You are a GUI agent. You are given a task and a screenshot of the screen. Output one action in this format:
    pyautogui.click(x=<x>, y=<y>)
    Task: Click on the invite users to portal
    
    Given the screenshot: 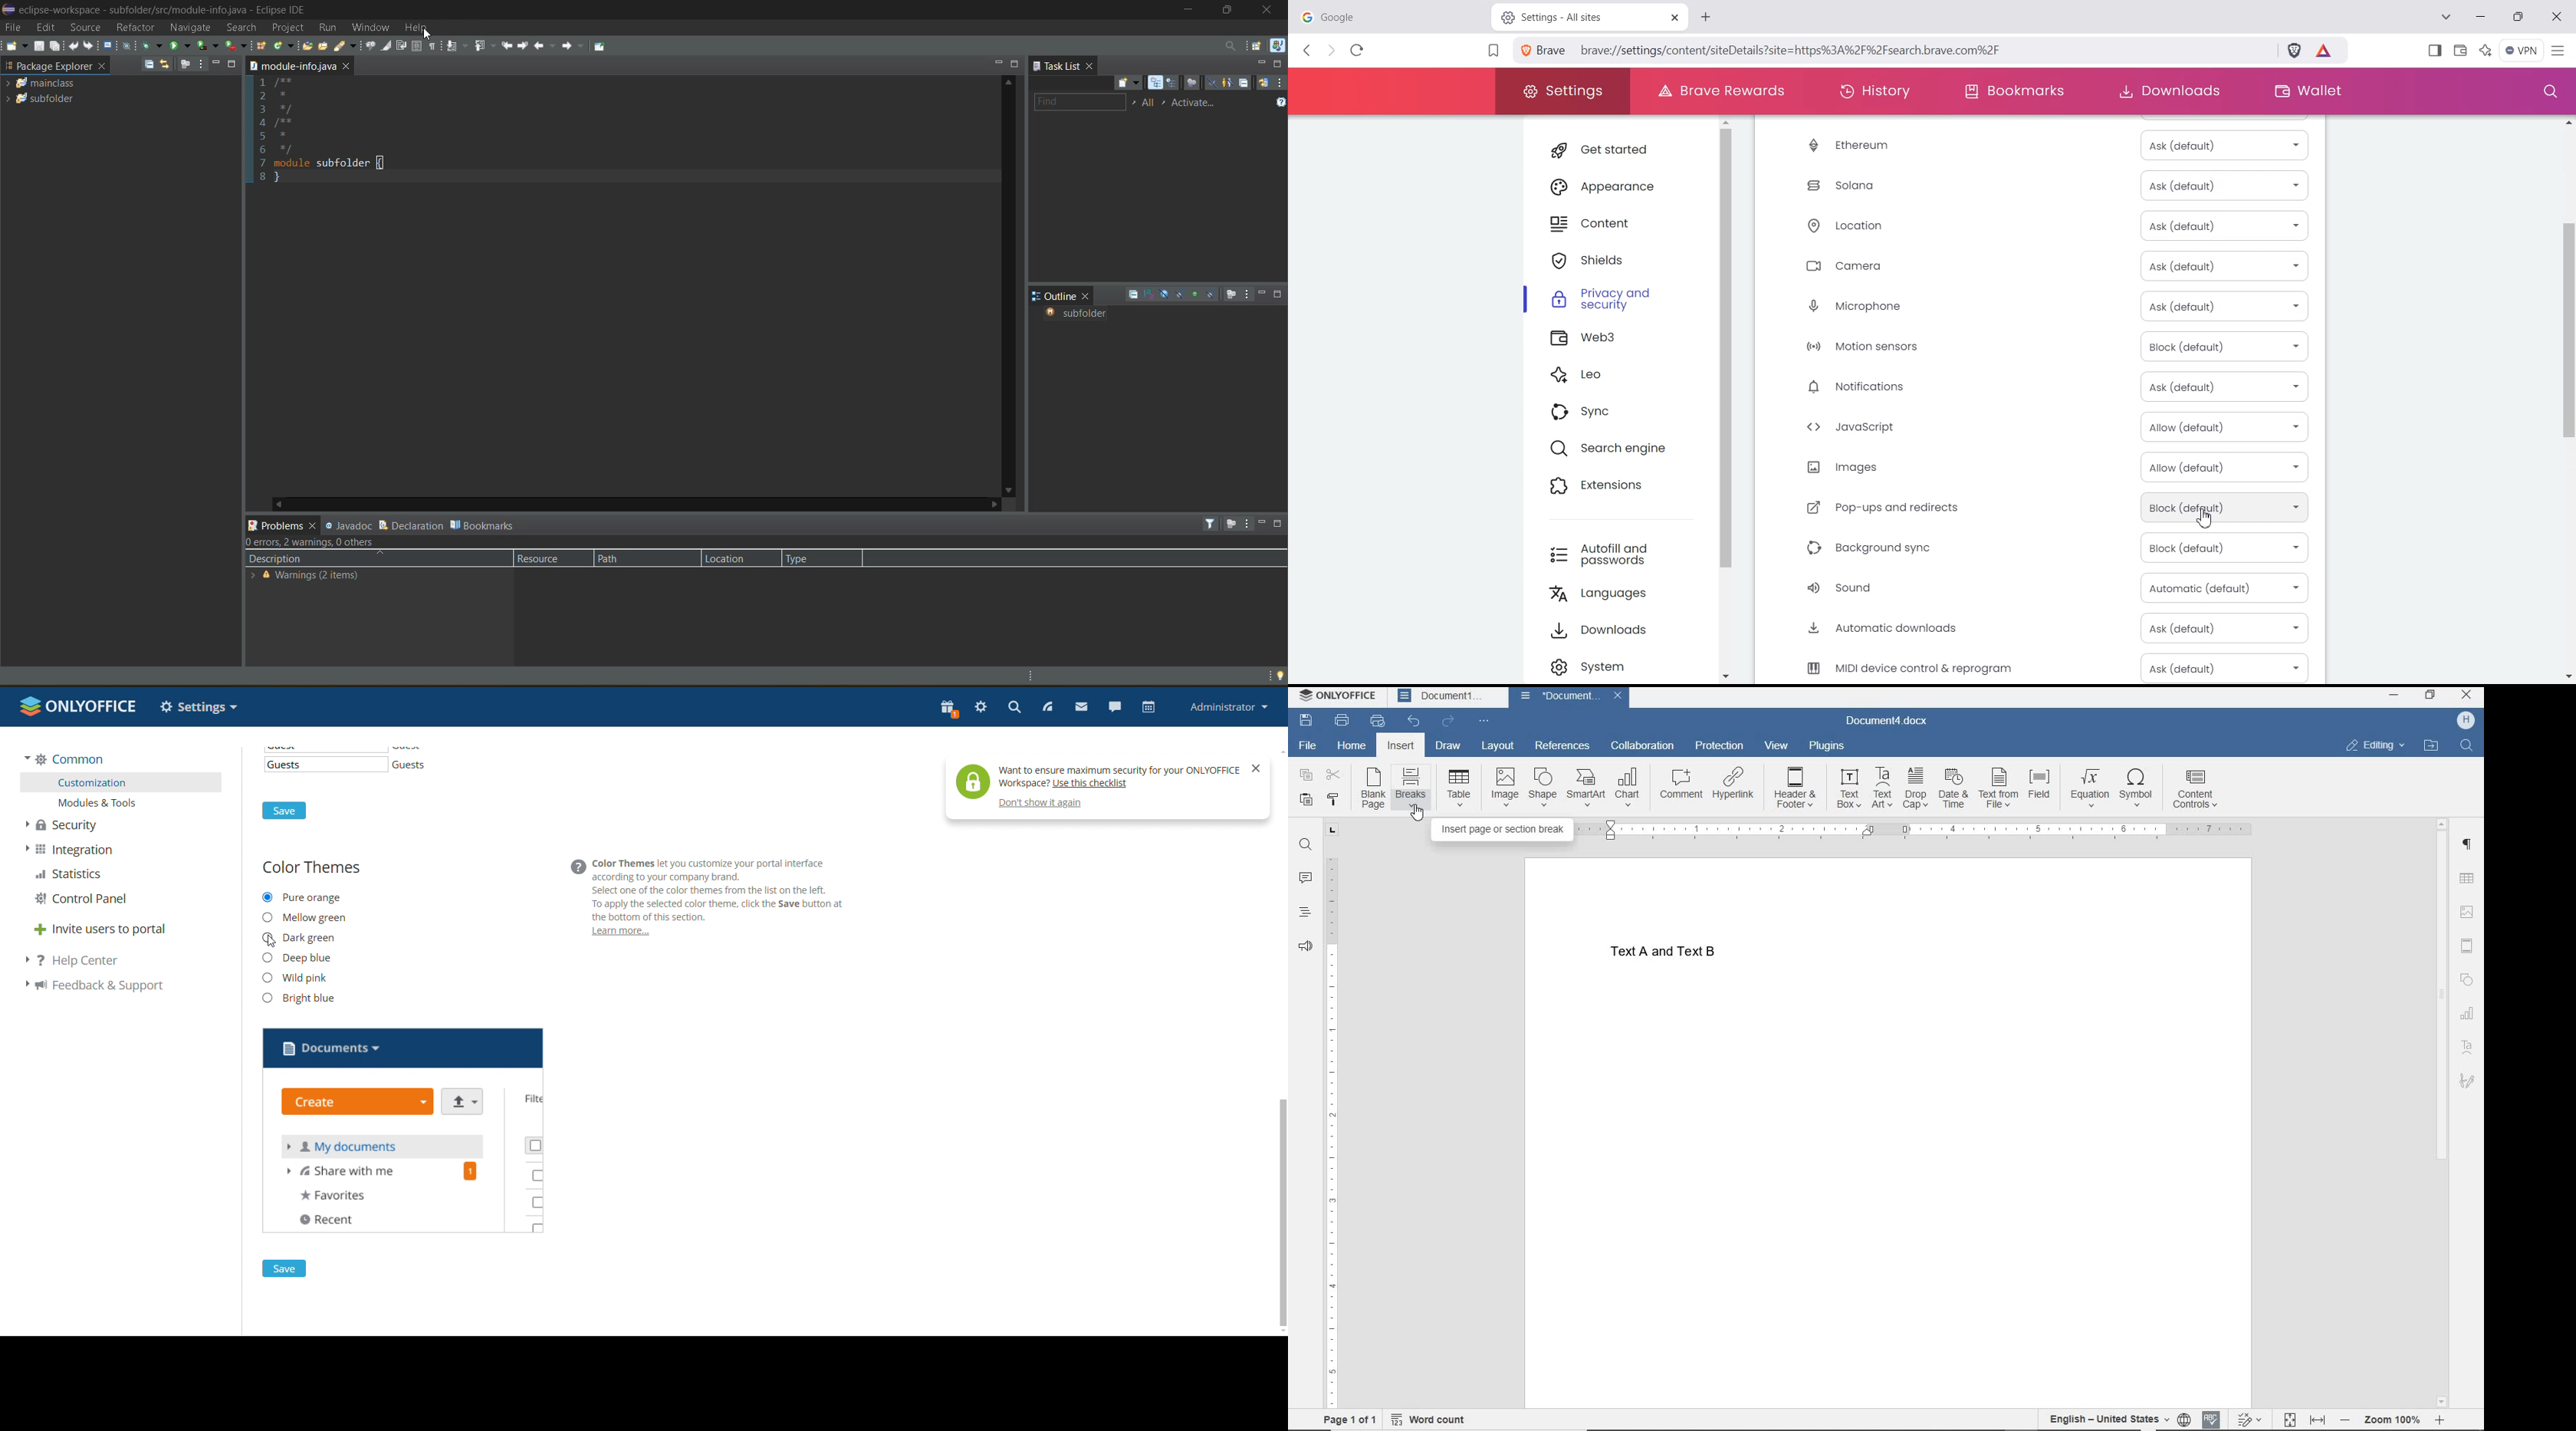 What is the action you would take?
    pyautogui.click(x=100, y=928)
    